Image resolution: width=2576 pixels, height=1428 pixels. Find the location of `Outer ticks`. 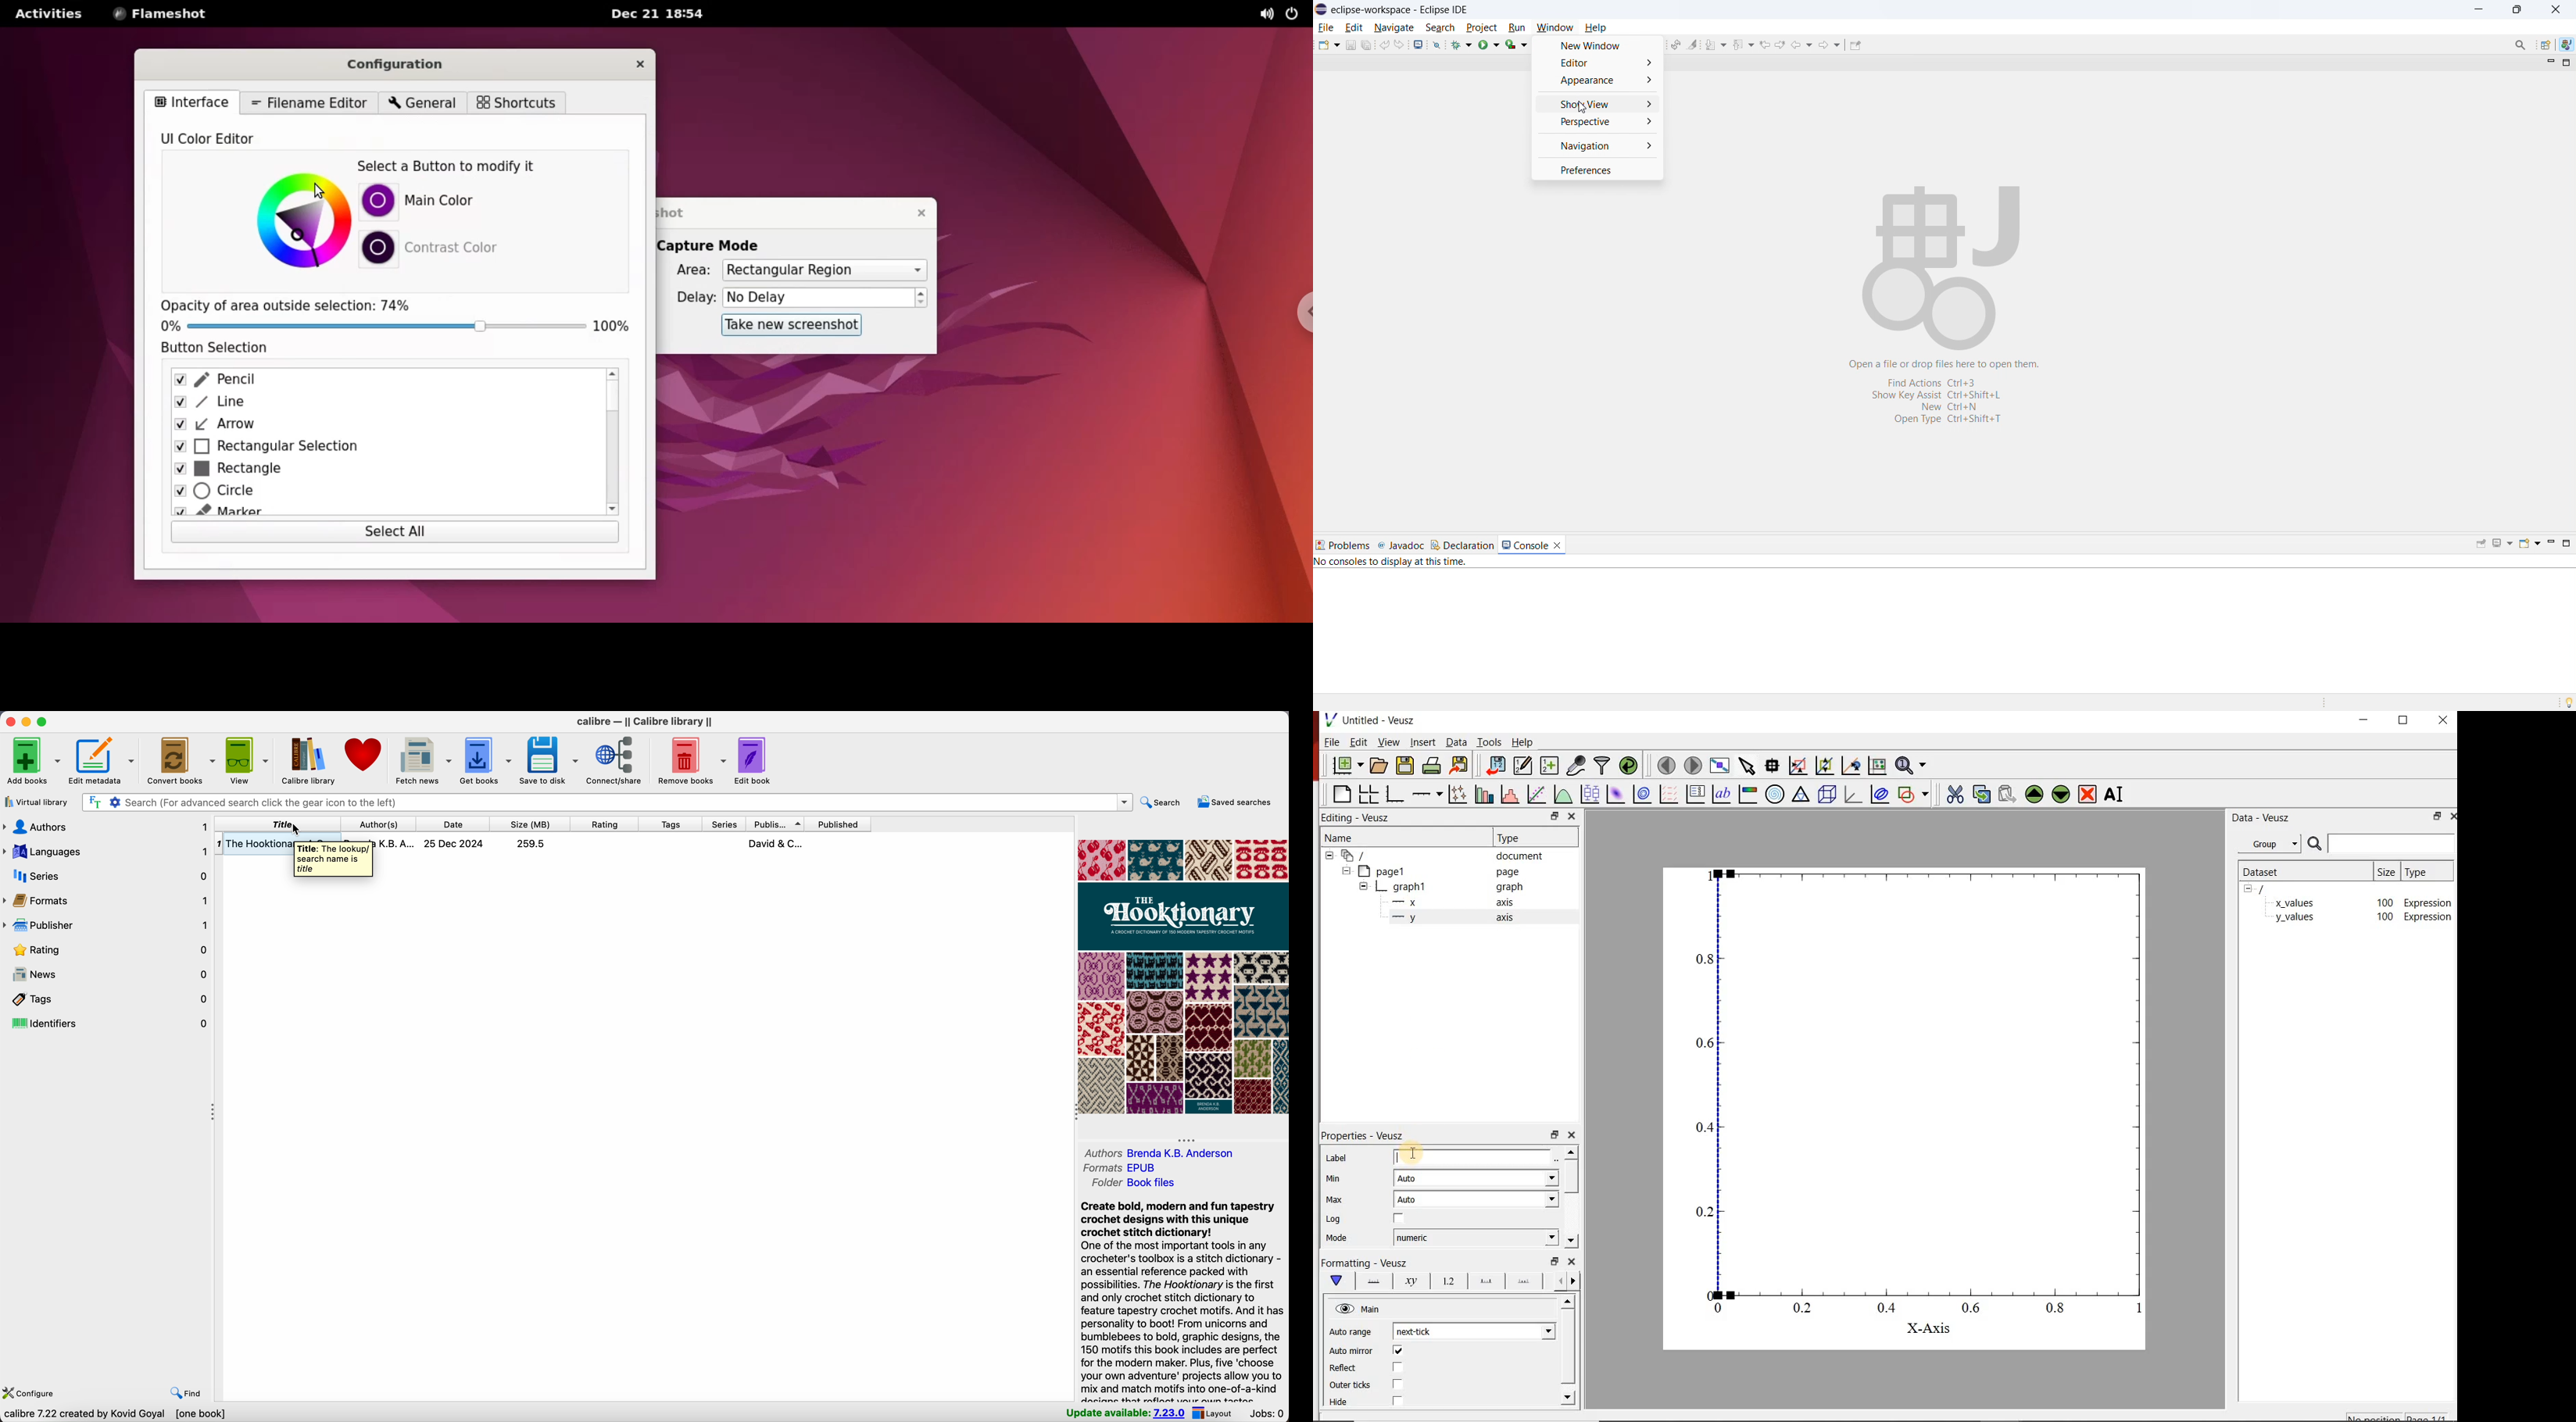

Outer ticks is located at coordinates (1350, 1385).